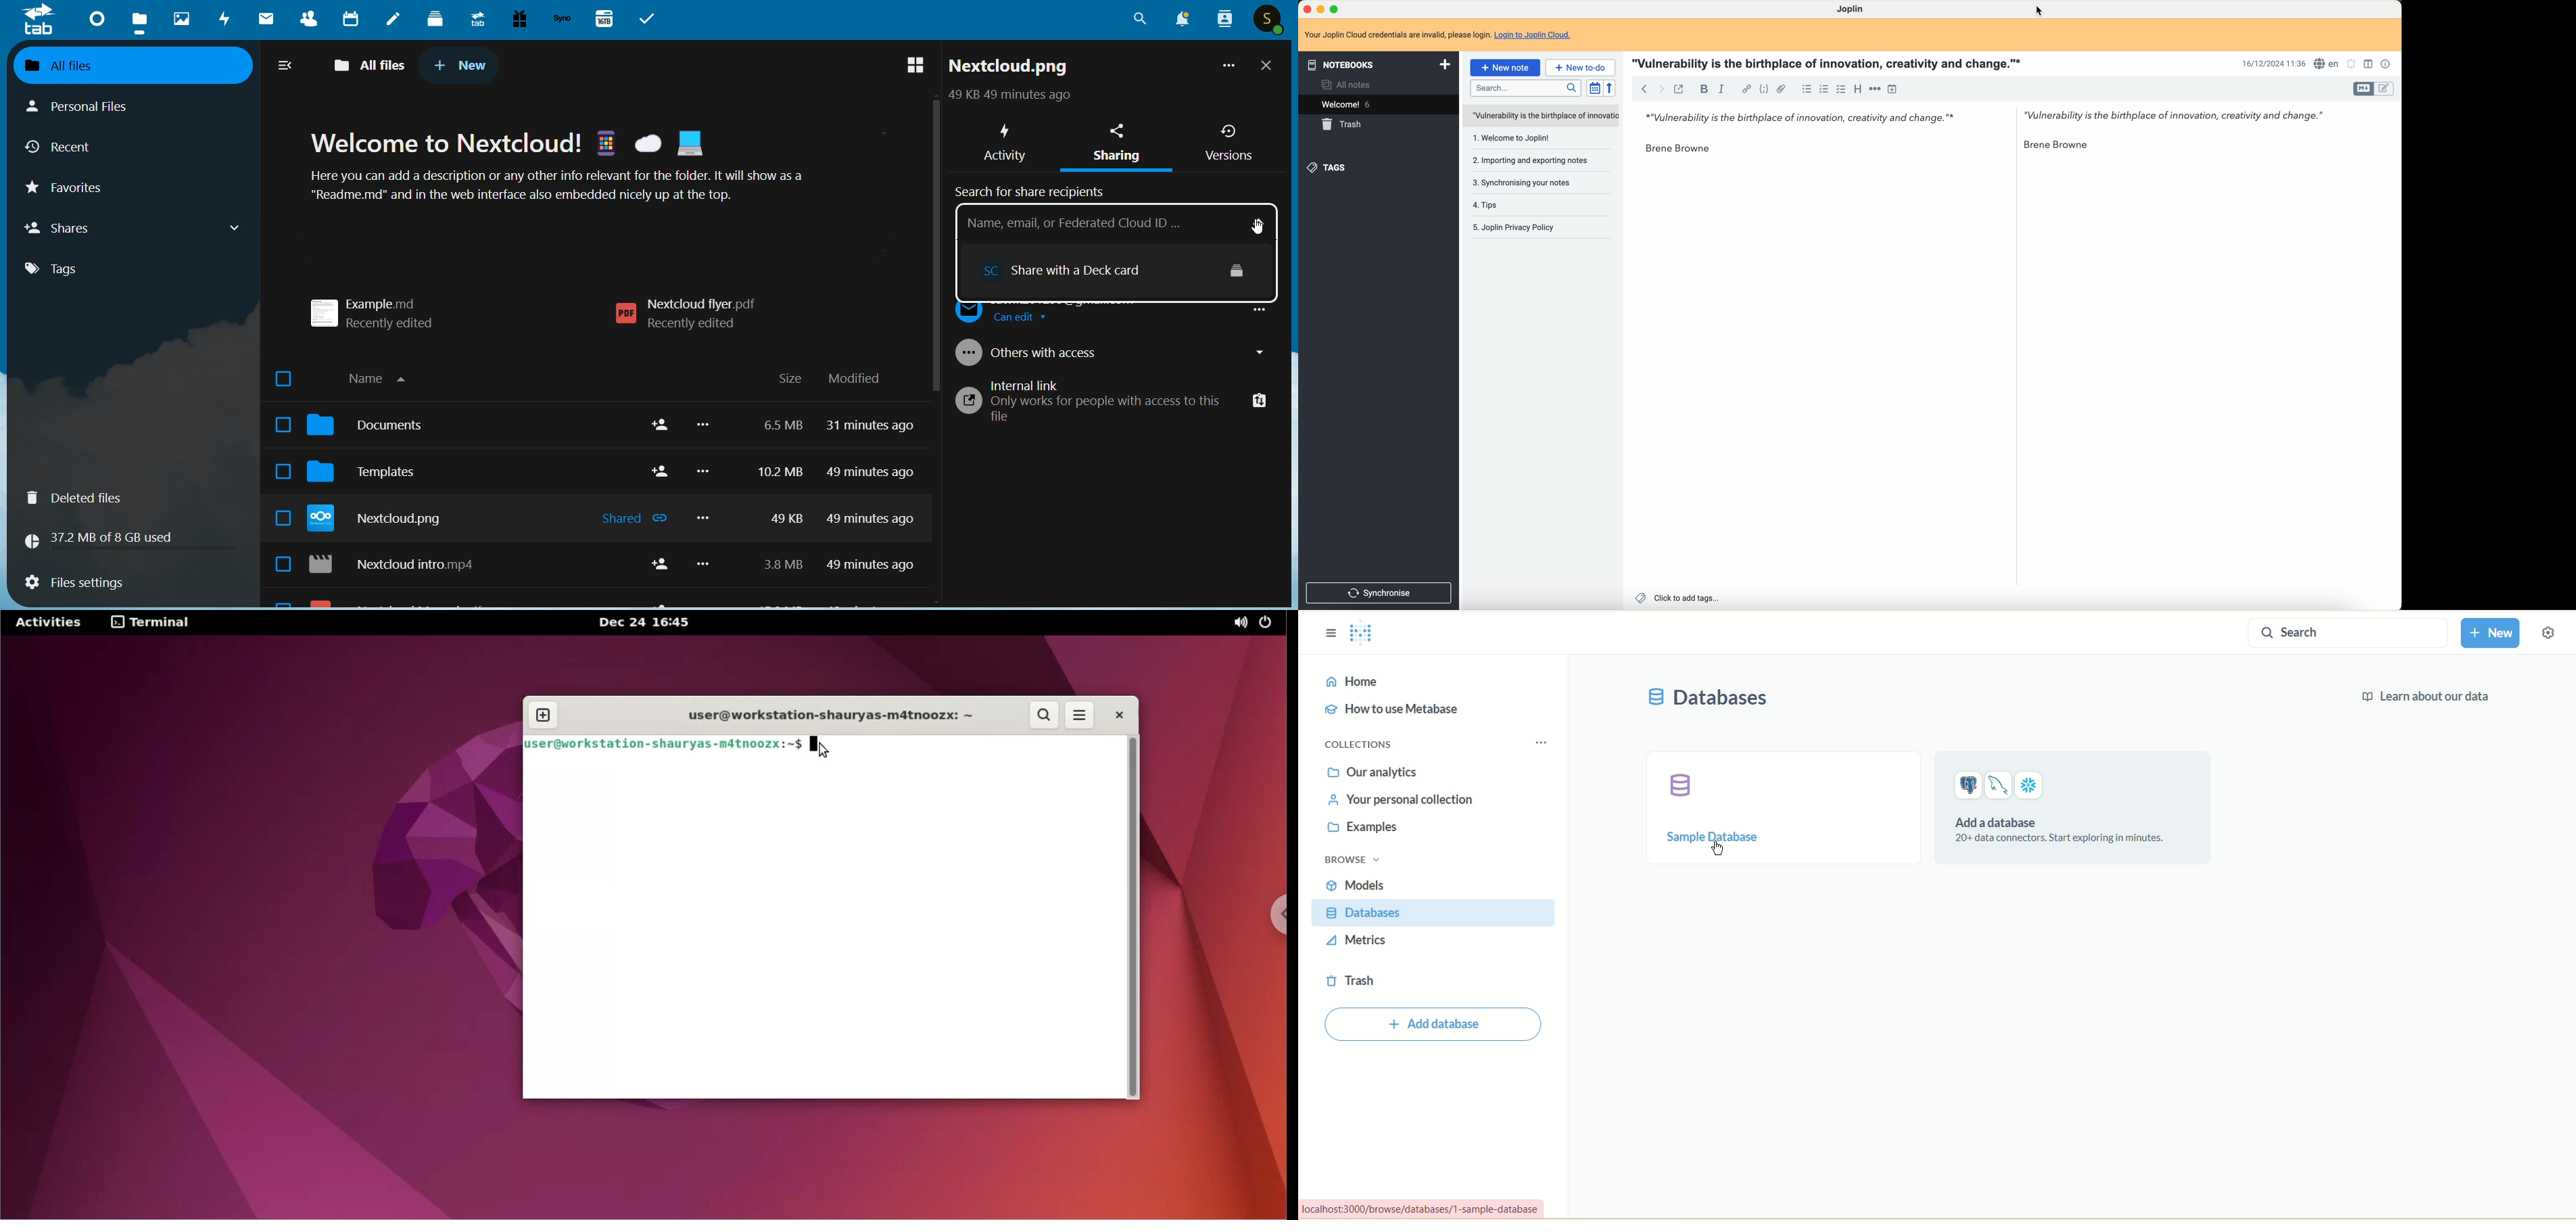 The image size is (2576, 1232). Describe the element at coordinates (1267, 67) in the screenshot. I see `close pane` at that location.